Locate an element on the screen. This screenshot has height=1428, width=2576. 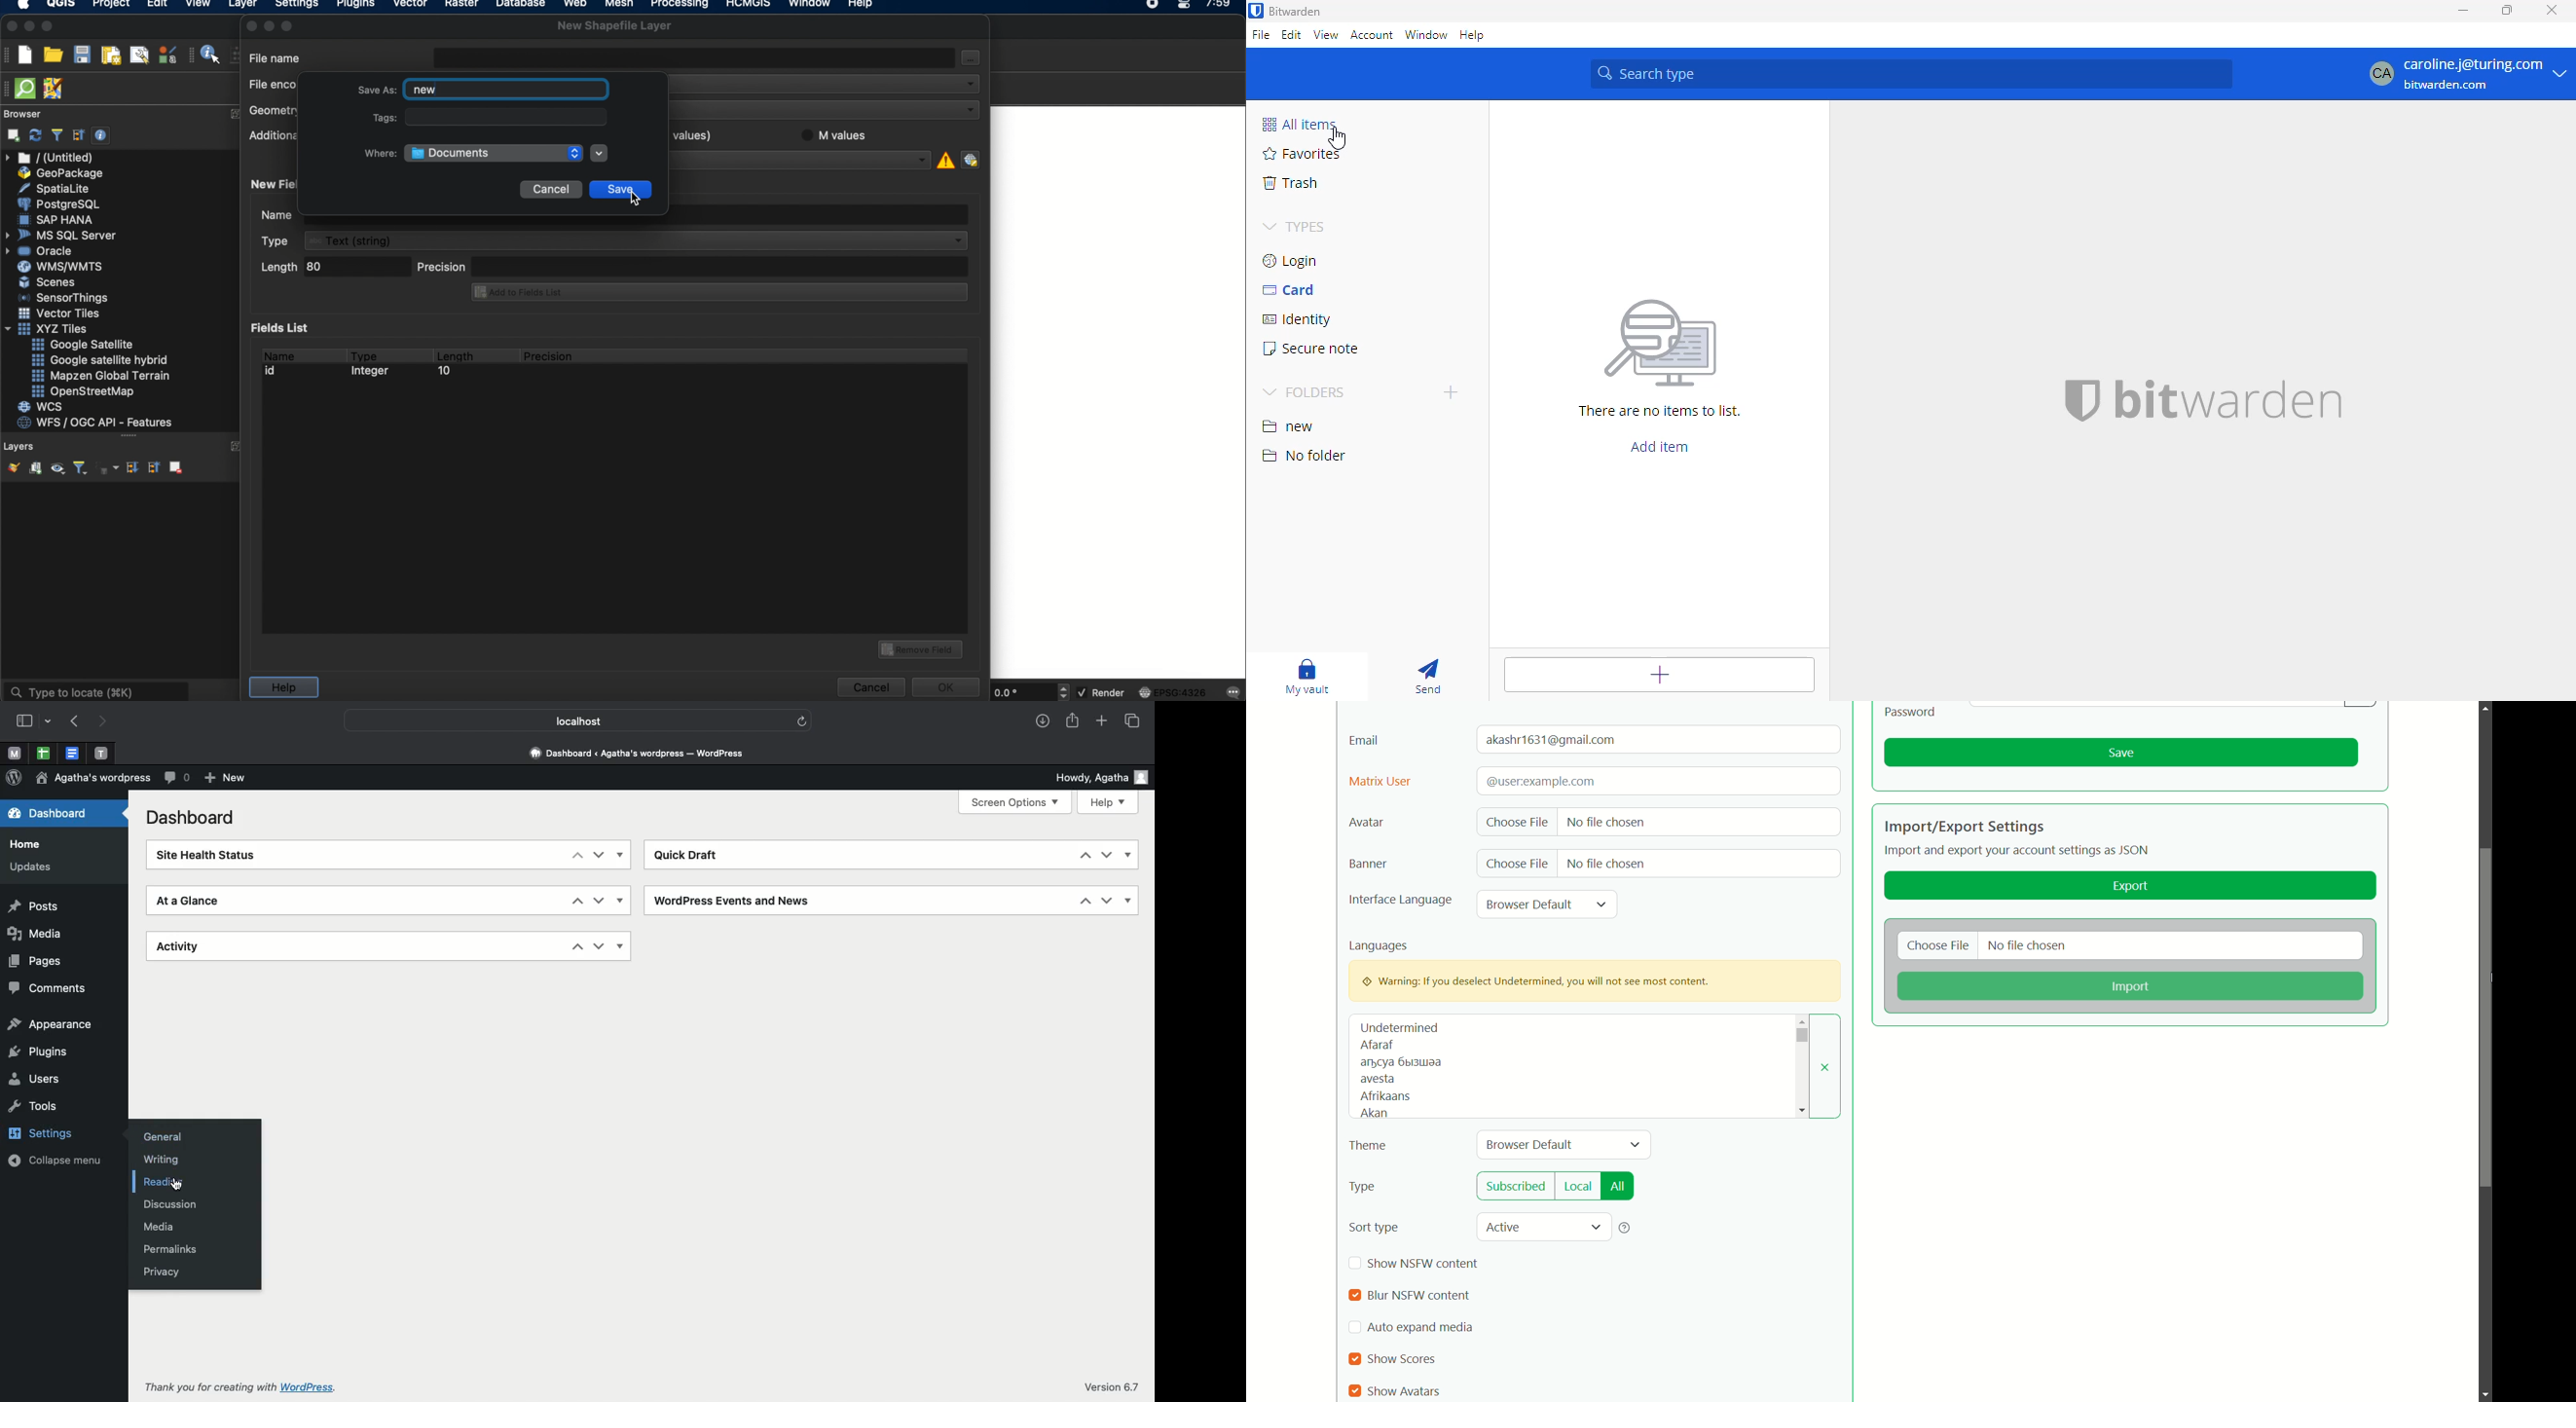
new is located at coordinates (425, 90).